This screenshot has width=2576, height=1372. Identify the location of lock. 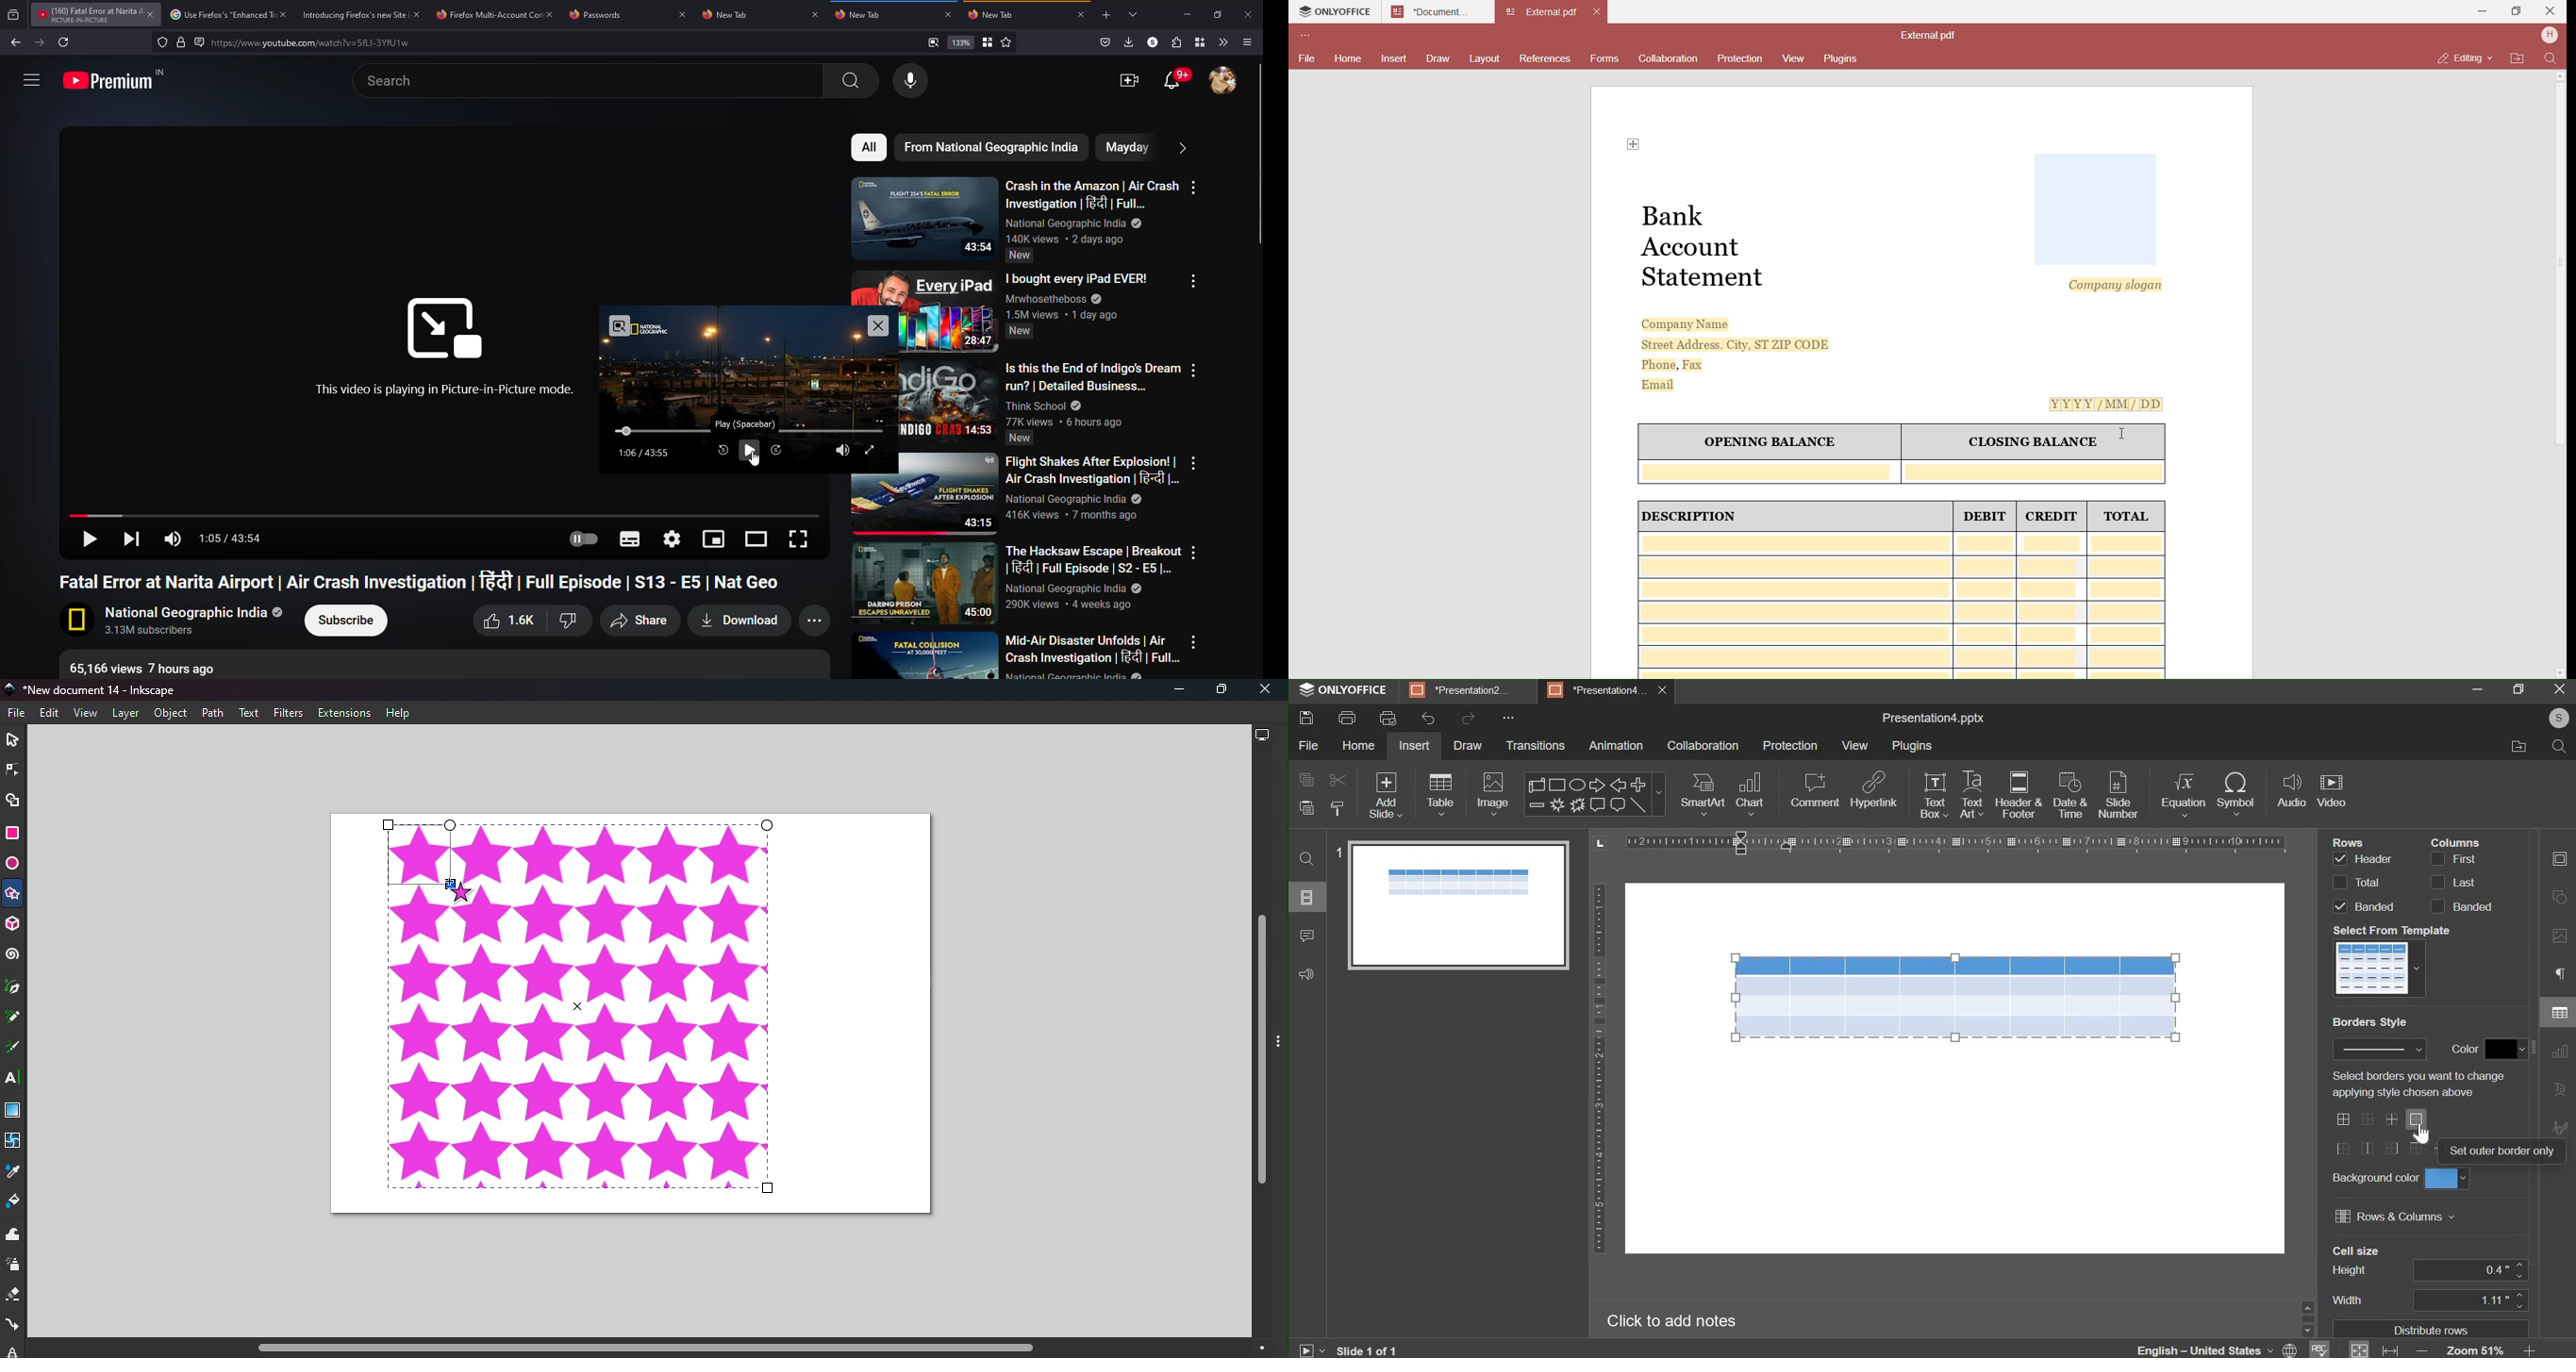
(182, 42).